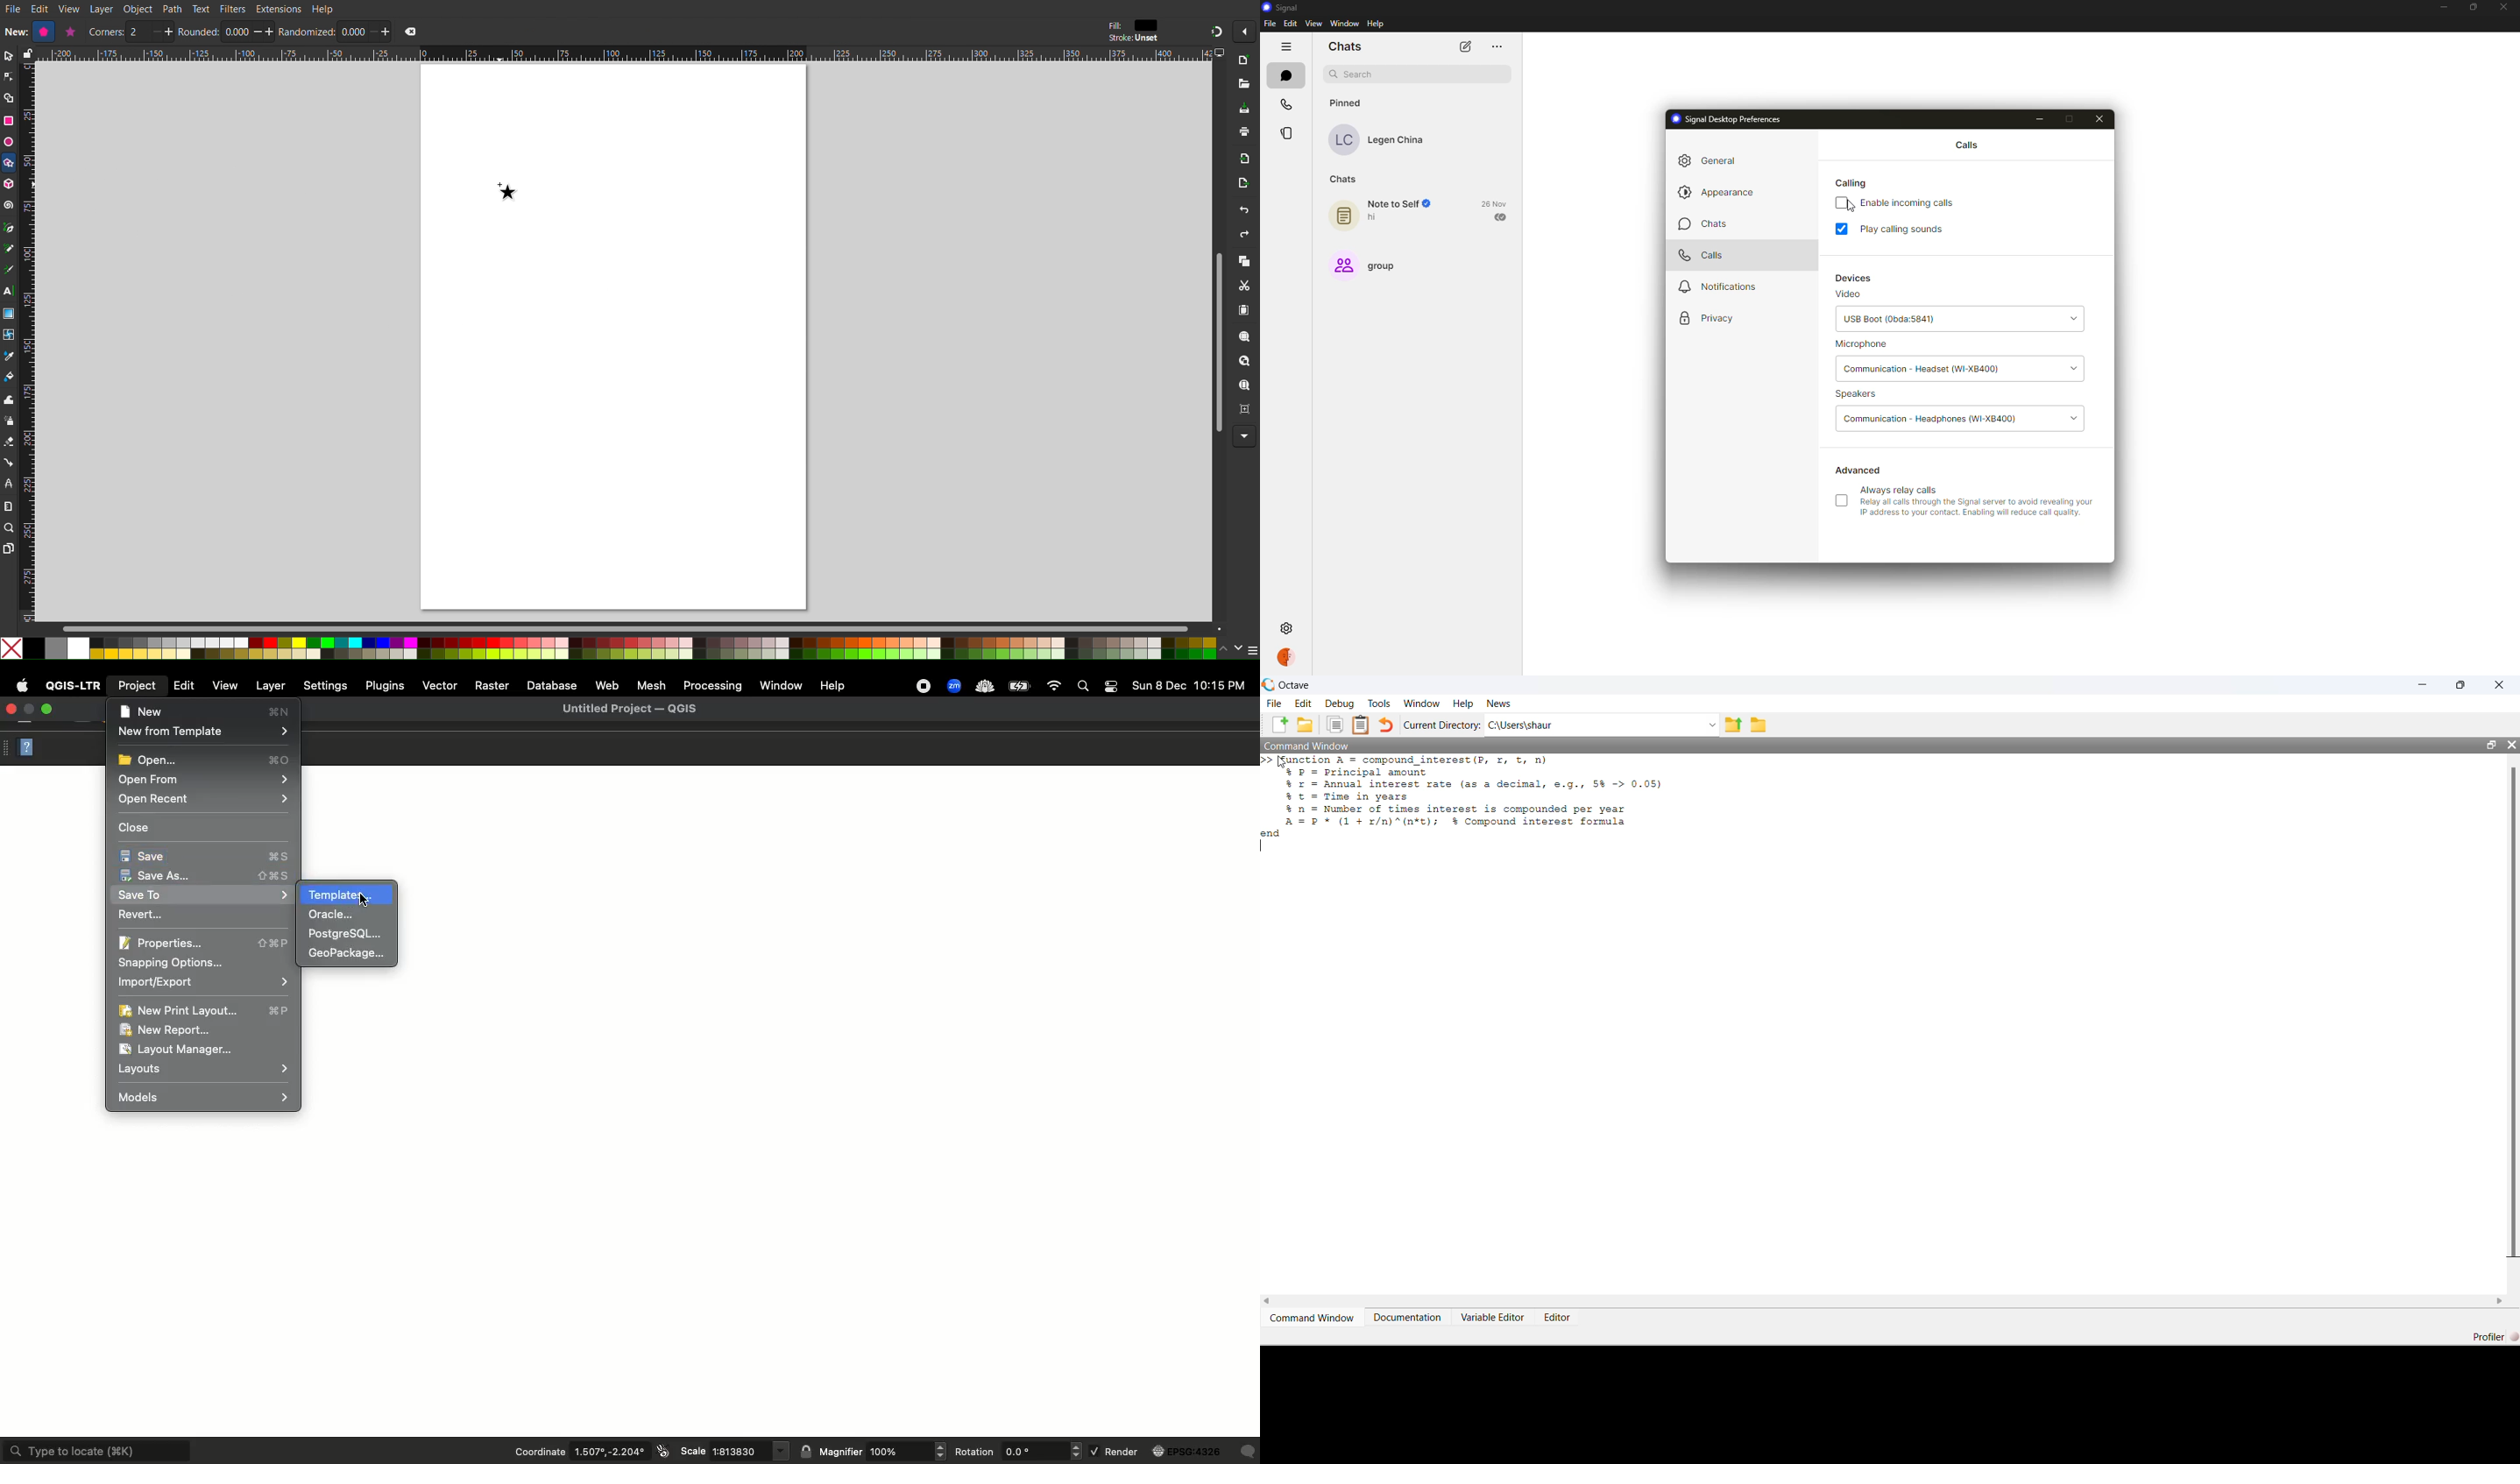 This screenshot has height=1484, width=2520. Describe the element at coordinates (1465, 47) in the screenshot. I see `new chat` at that location.